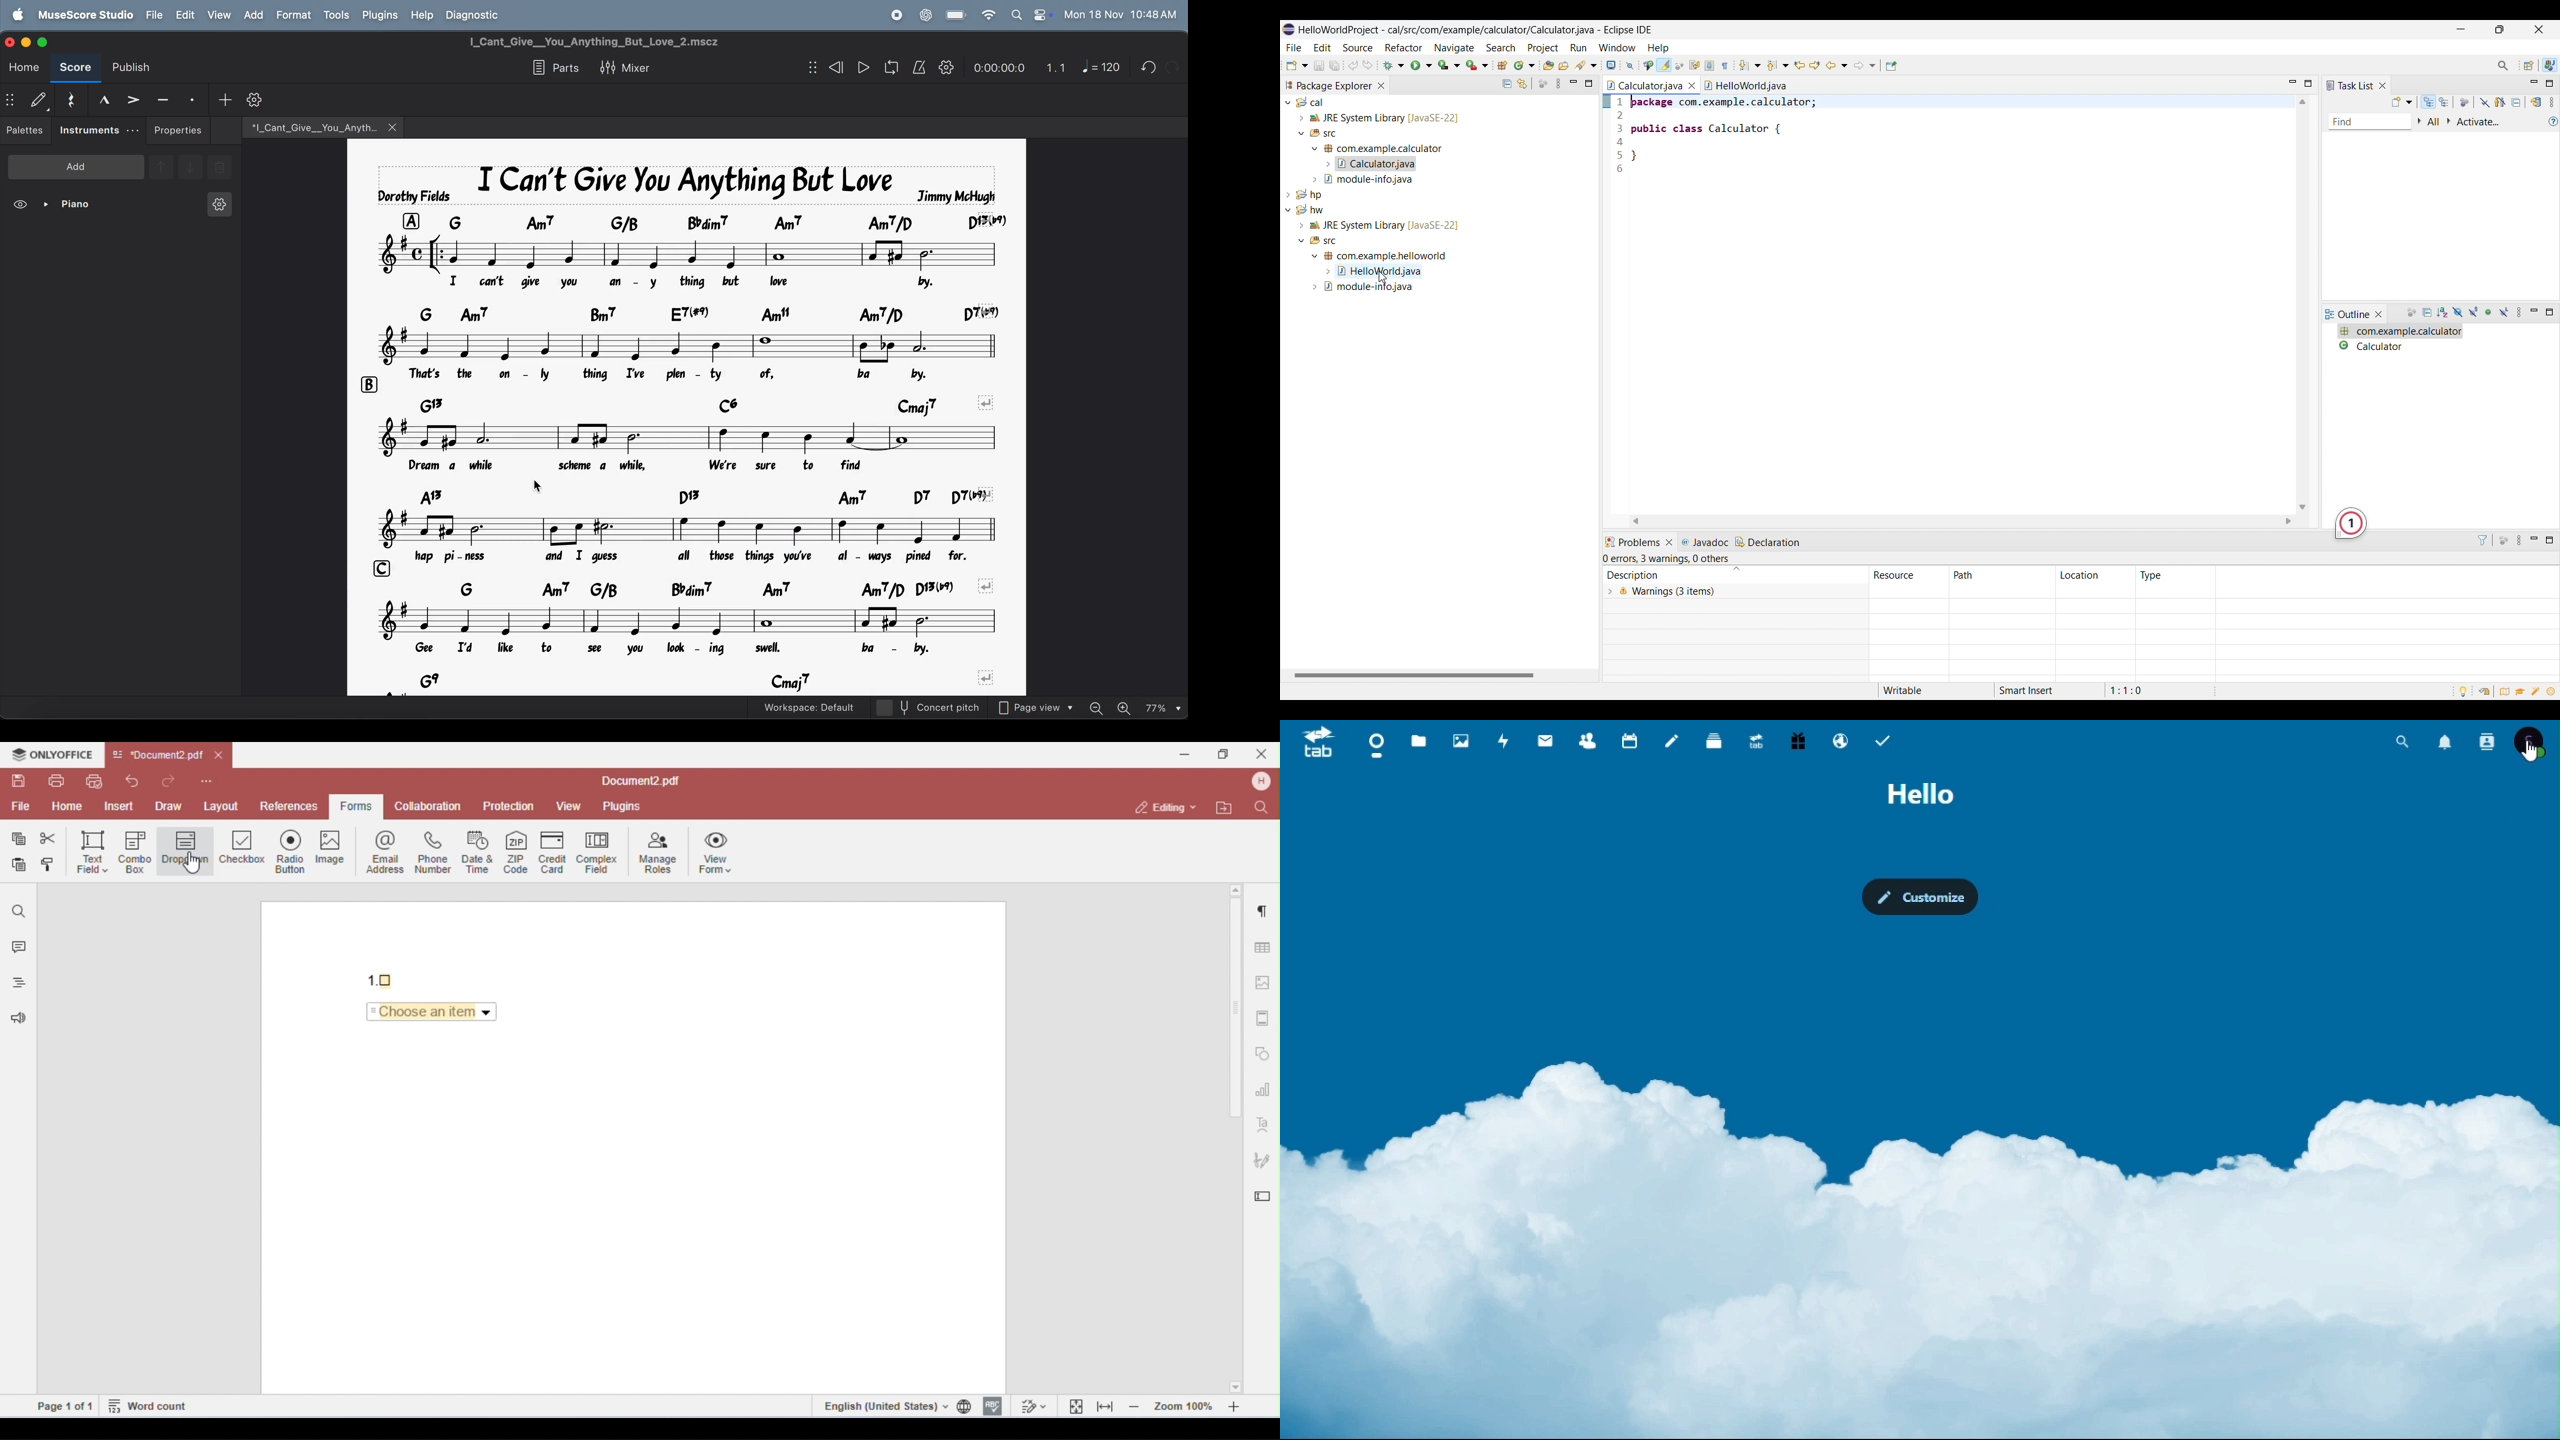  What do you see at coordinates (22, 206) in the screenshot?
I see `view` at bounding box center [22, 206].